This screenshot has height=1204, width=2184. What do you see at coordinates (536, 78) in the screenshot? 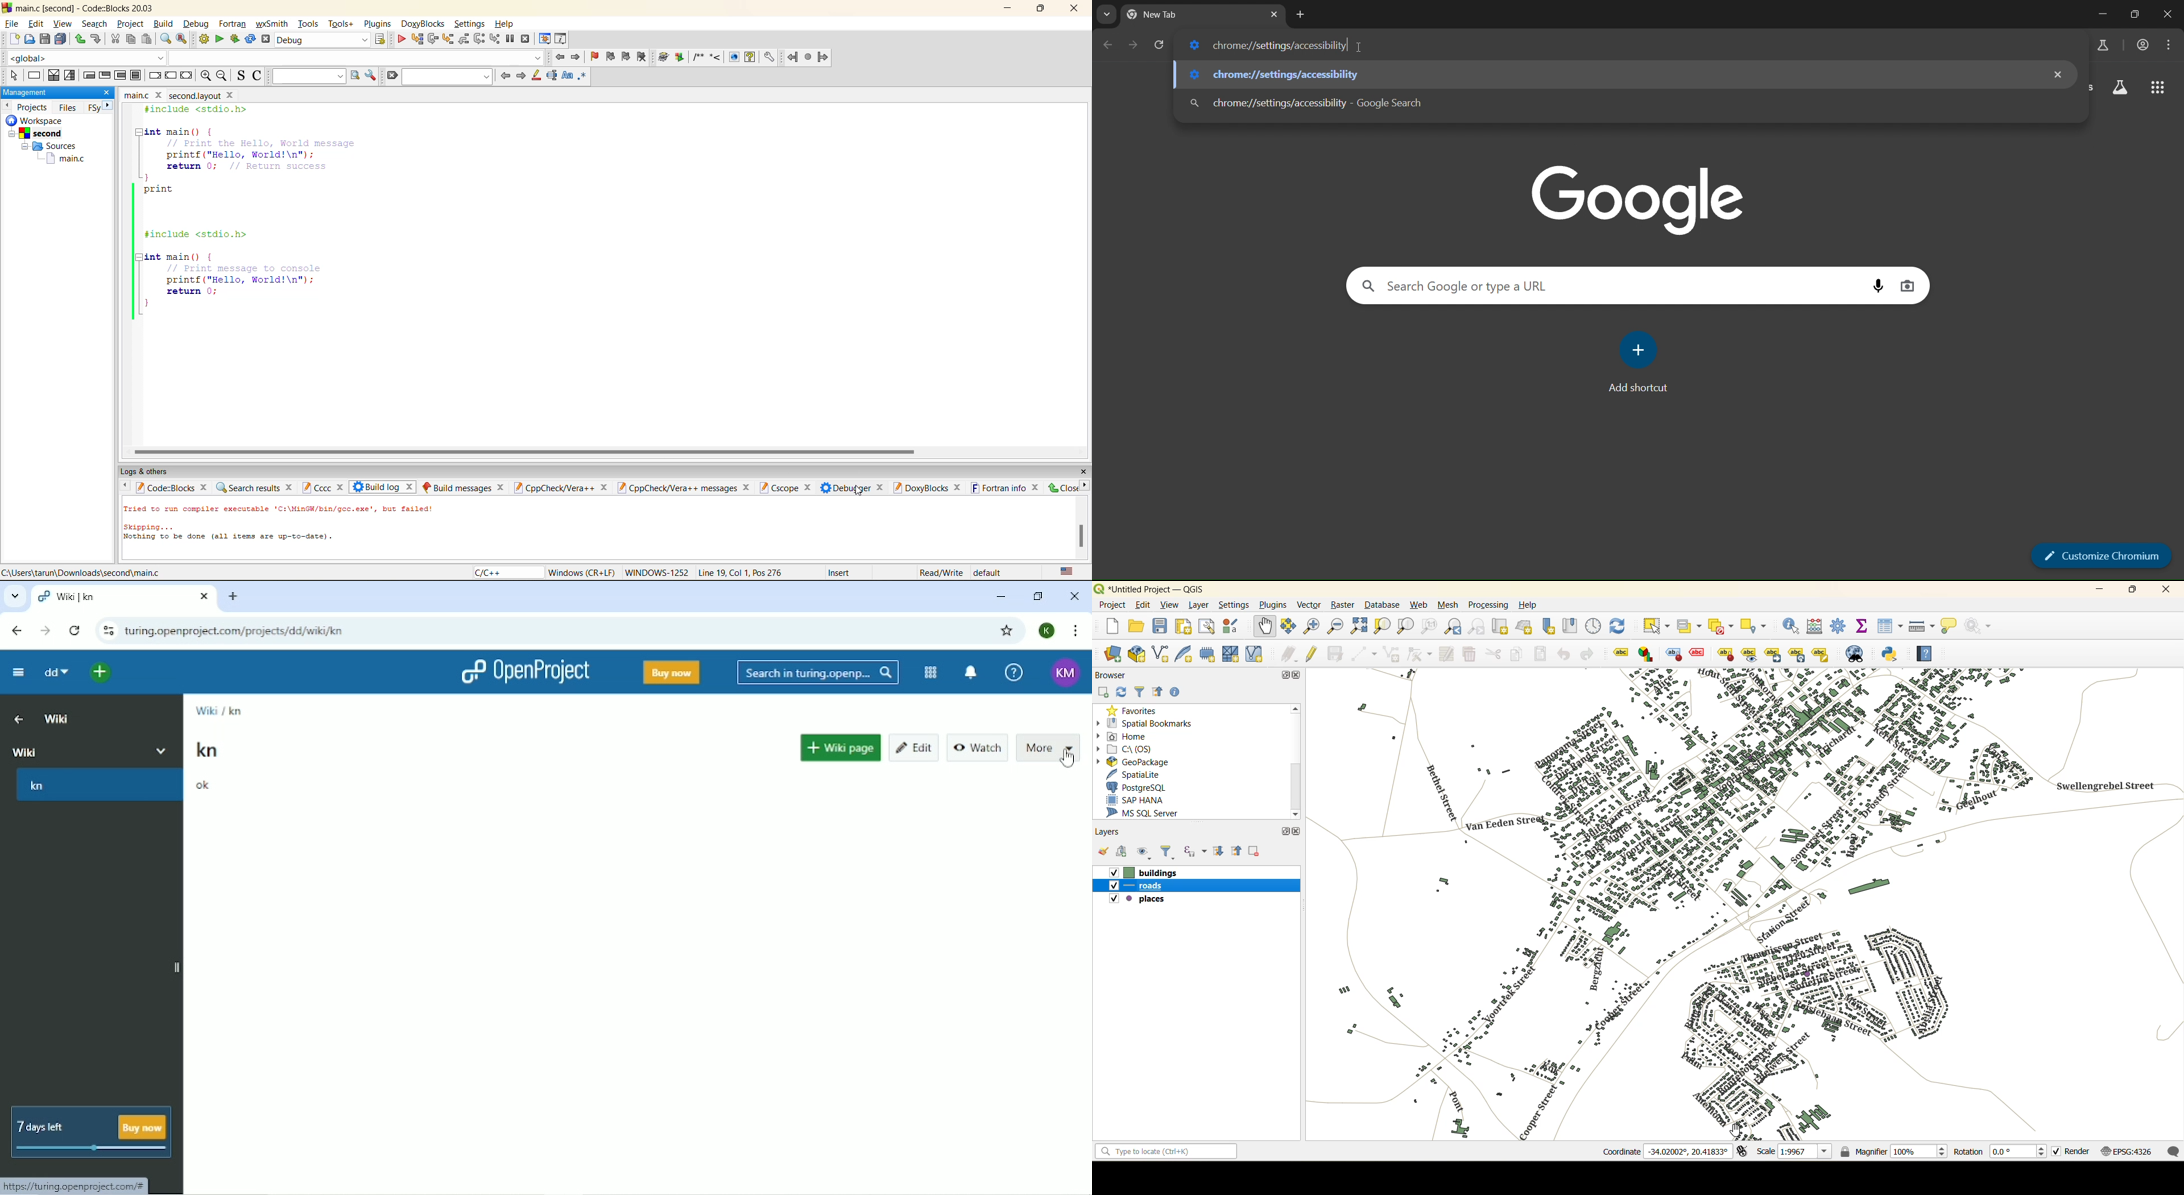
I see `highlight` at bounding box center [536, 78].